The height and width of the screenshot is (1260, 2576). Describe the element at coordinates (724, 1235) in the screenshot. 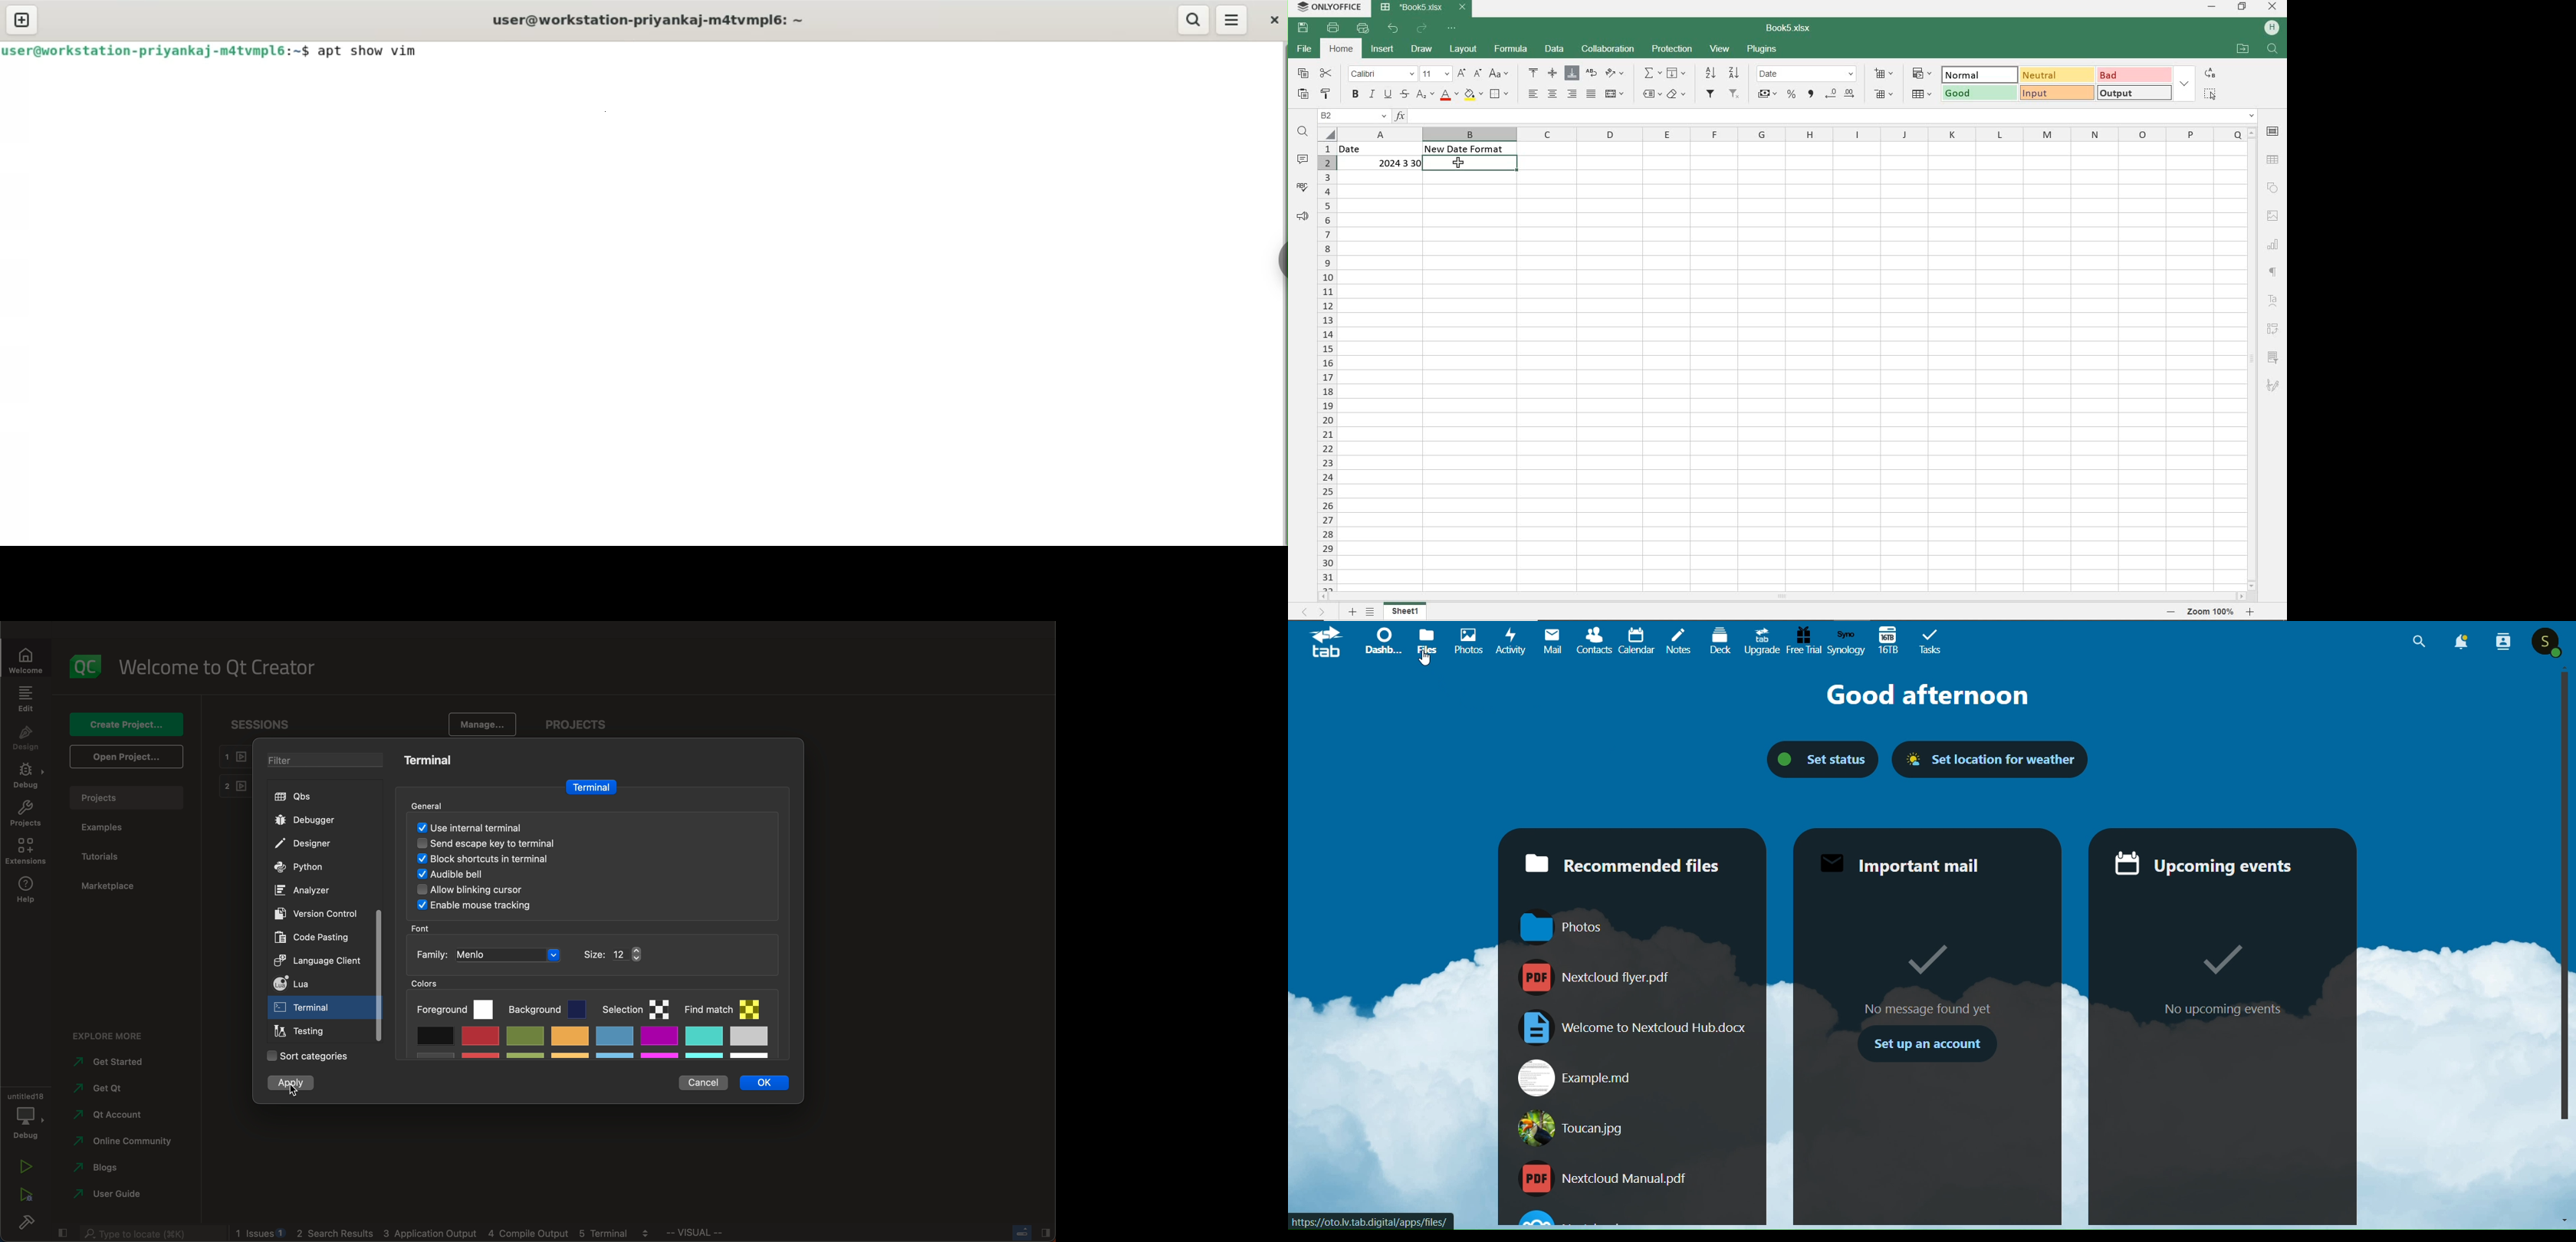

I see `visual` at that location.